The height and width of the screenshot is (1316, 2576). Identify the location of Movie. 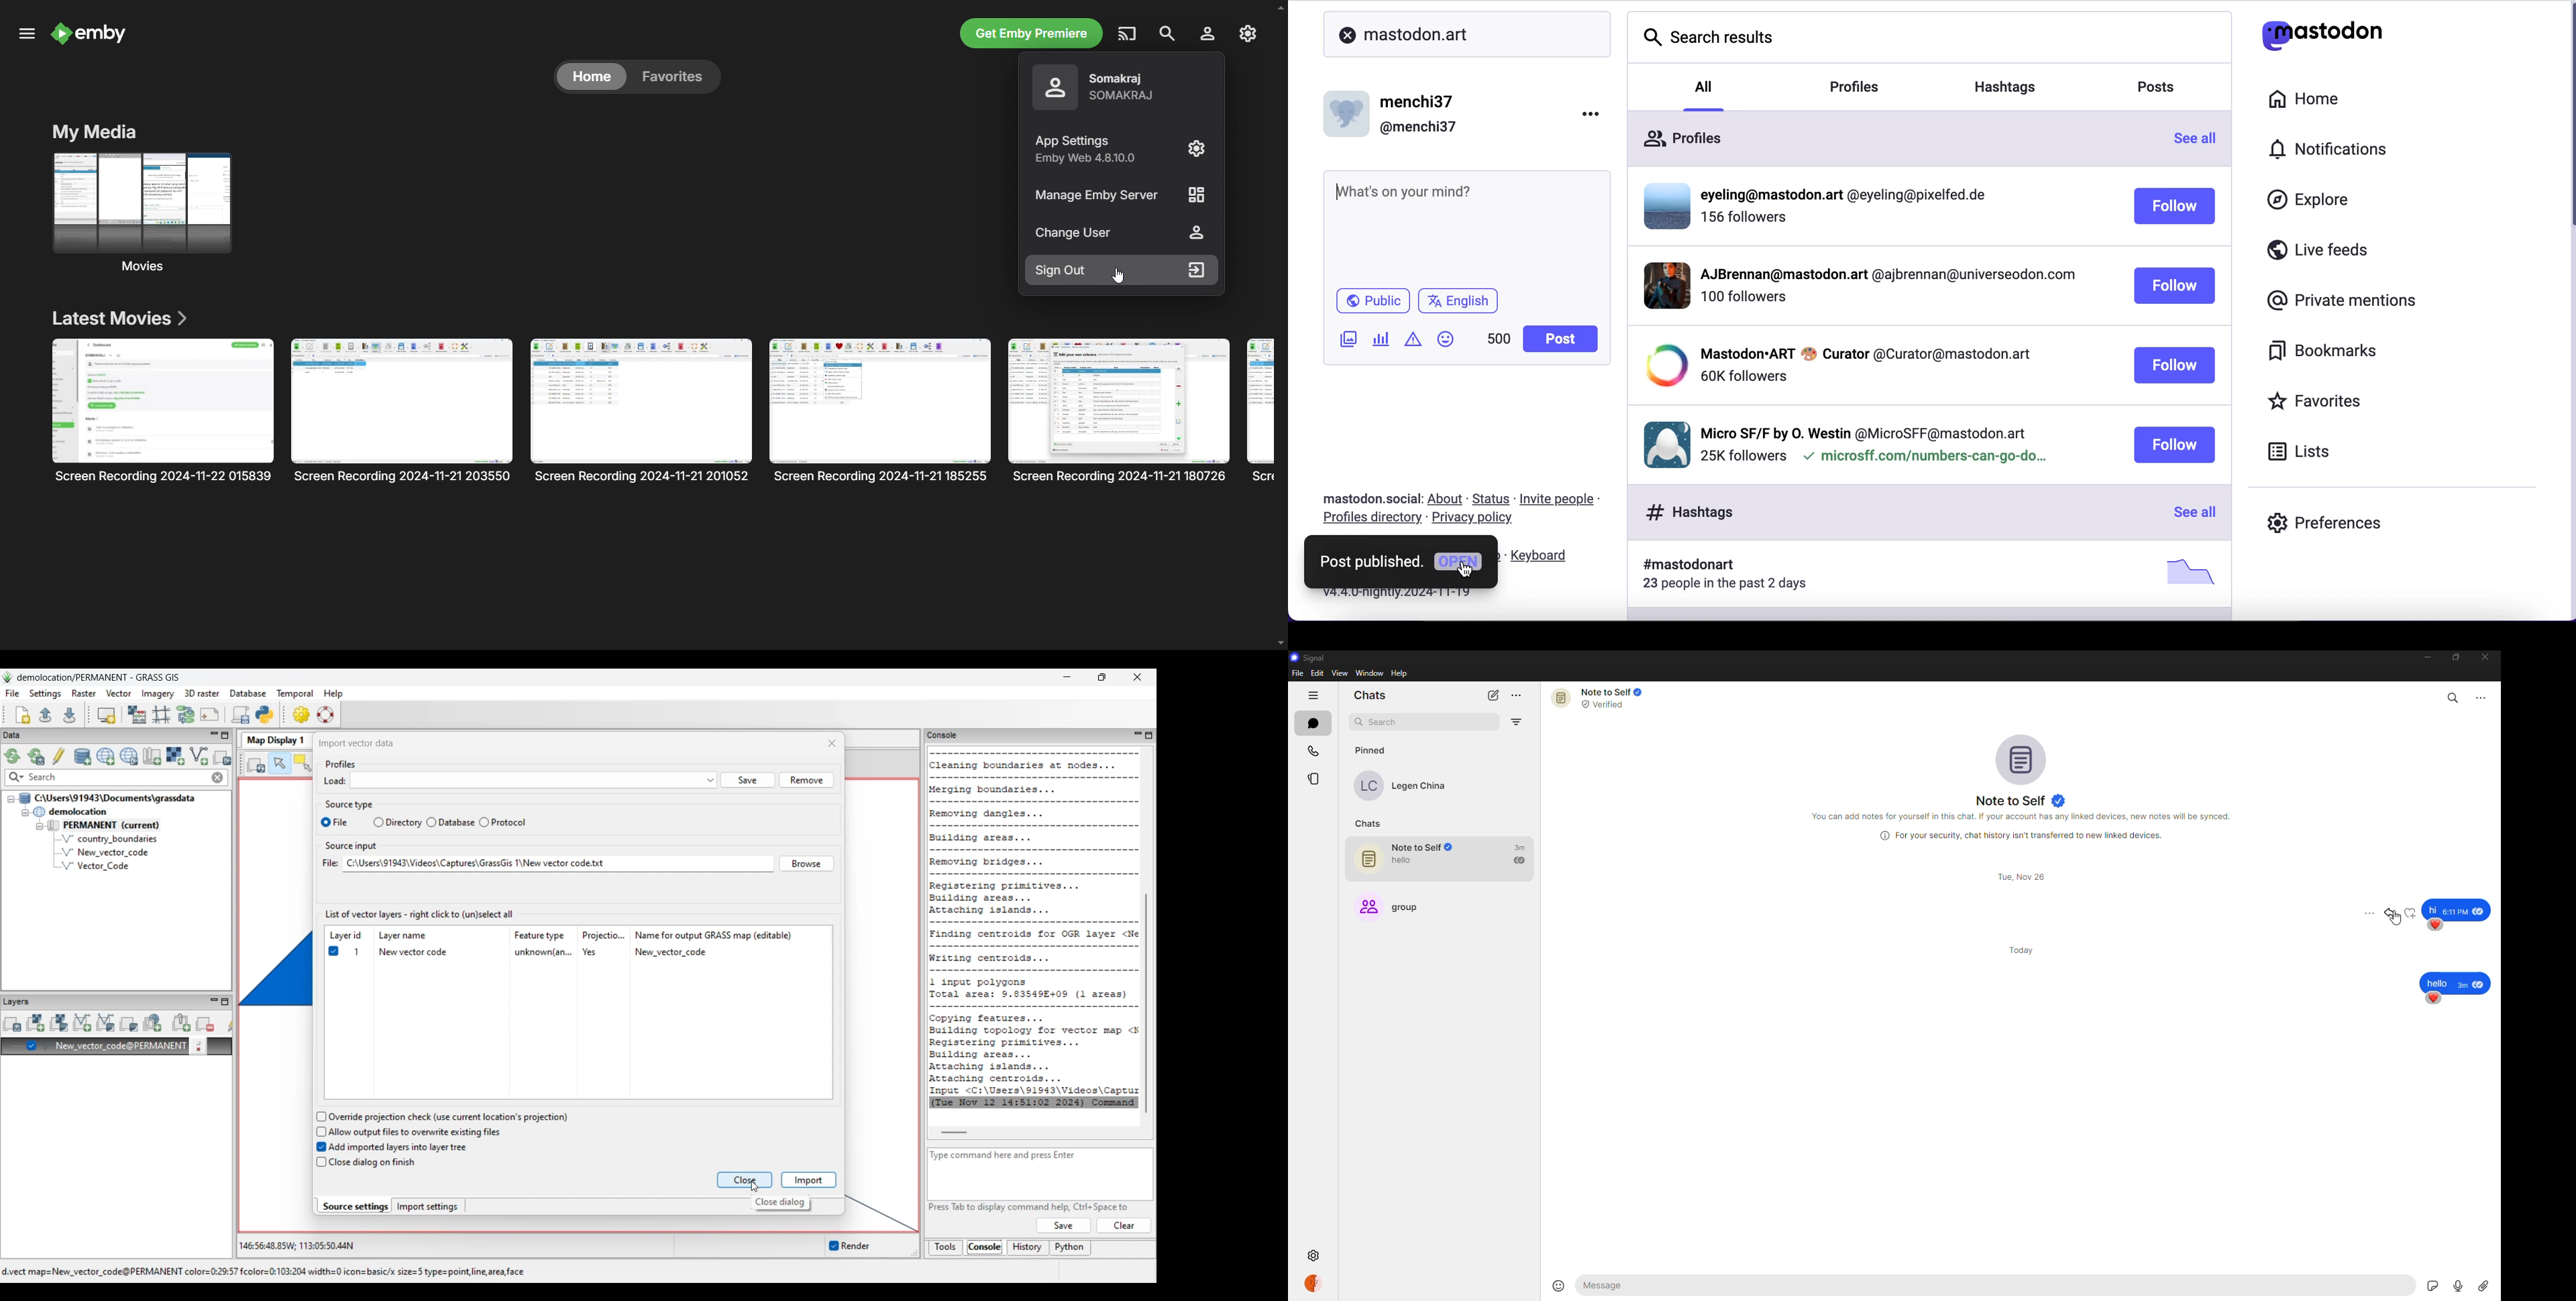
(1260, 411).